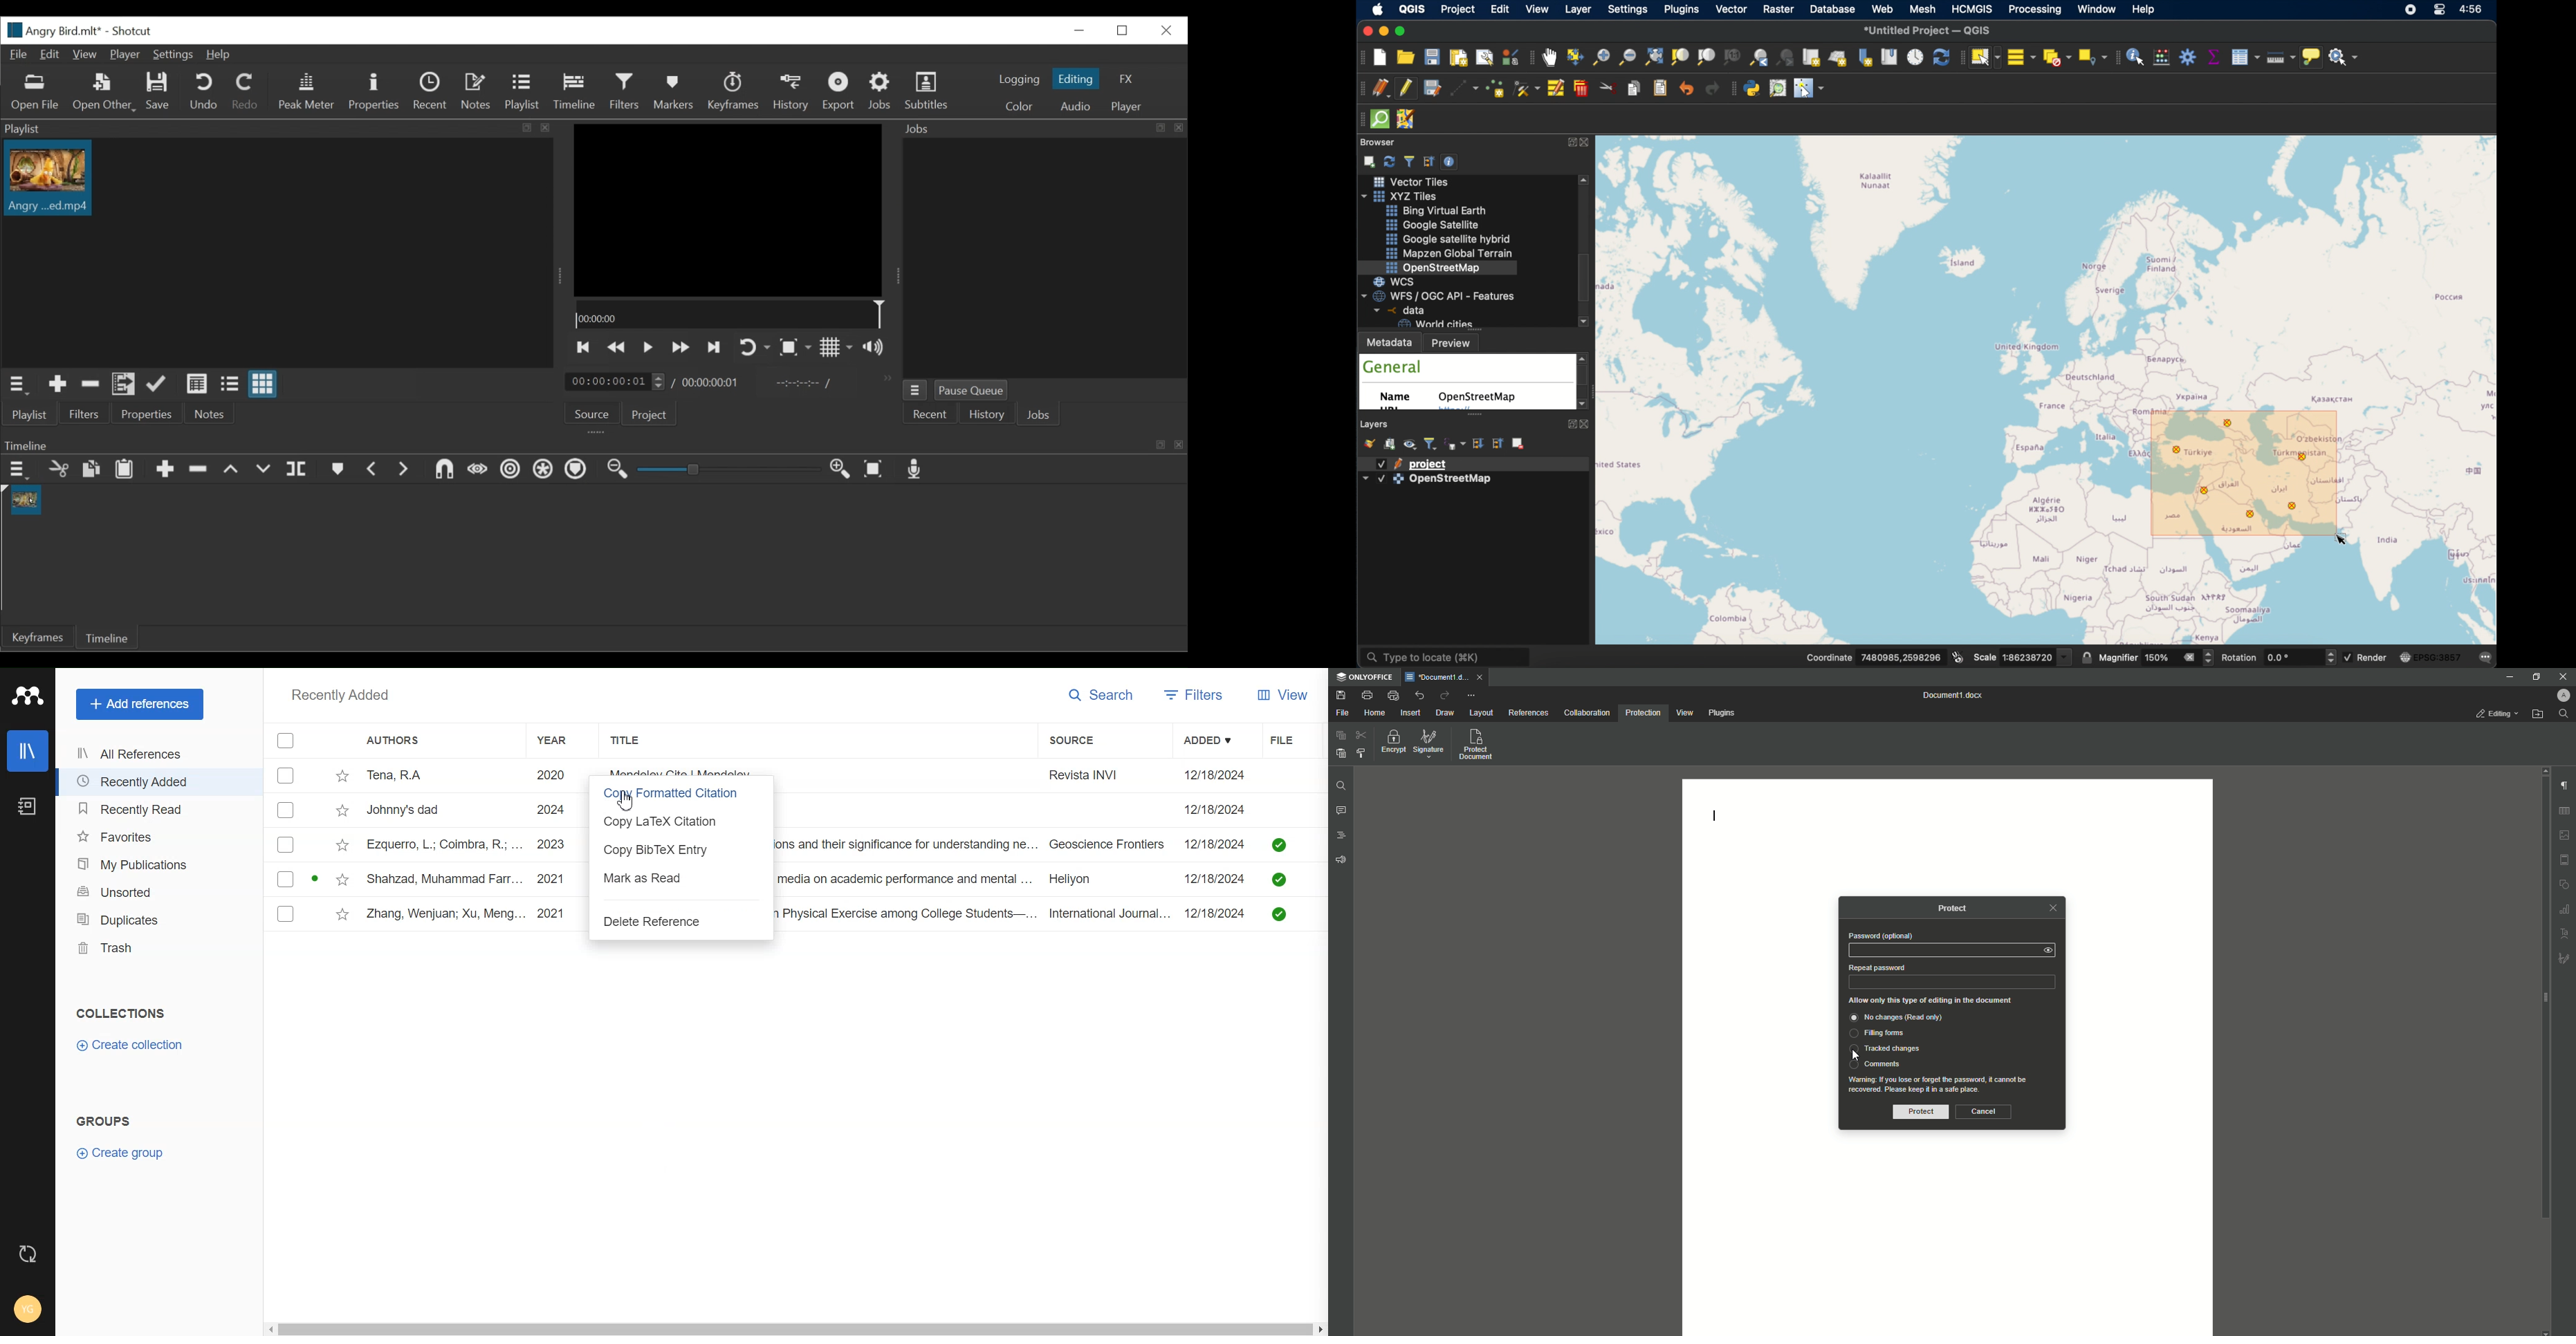  Describe the element at coordinates (1381, 11) in the screenshot. I see `apple icon` at that location.